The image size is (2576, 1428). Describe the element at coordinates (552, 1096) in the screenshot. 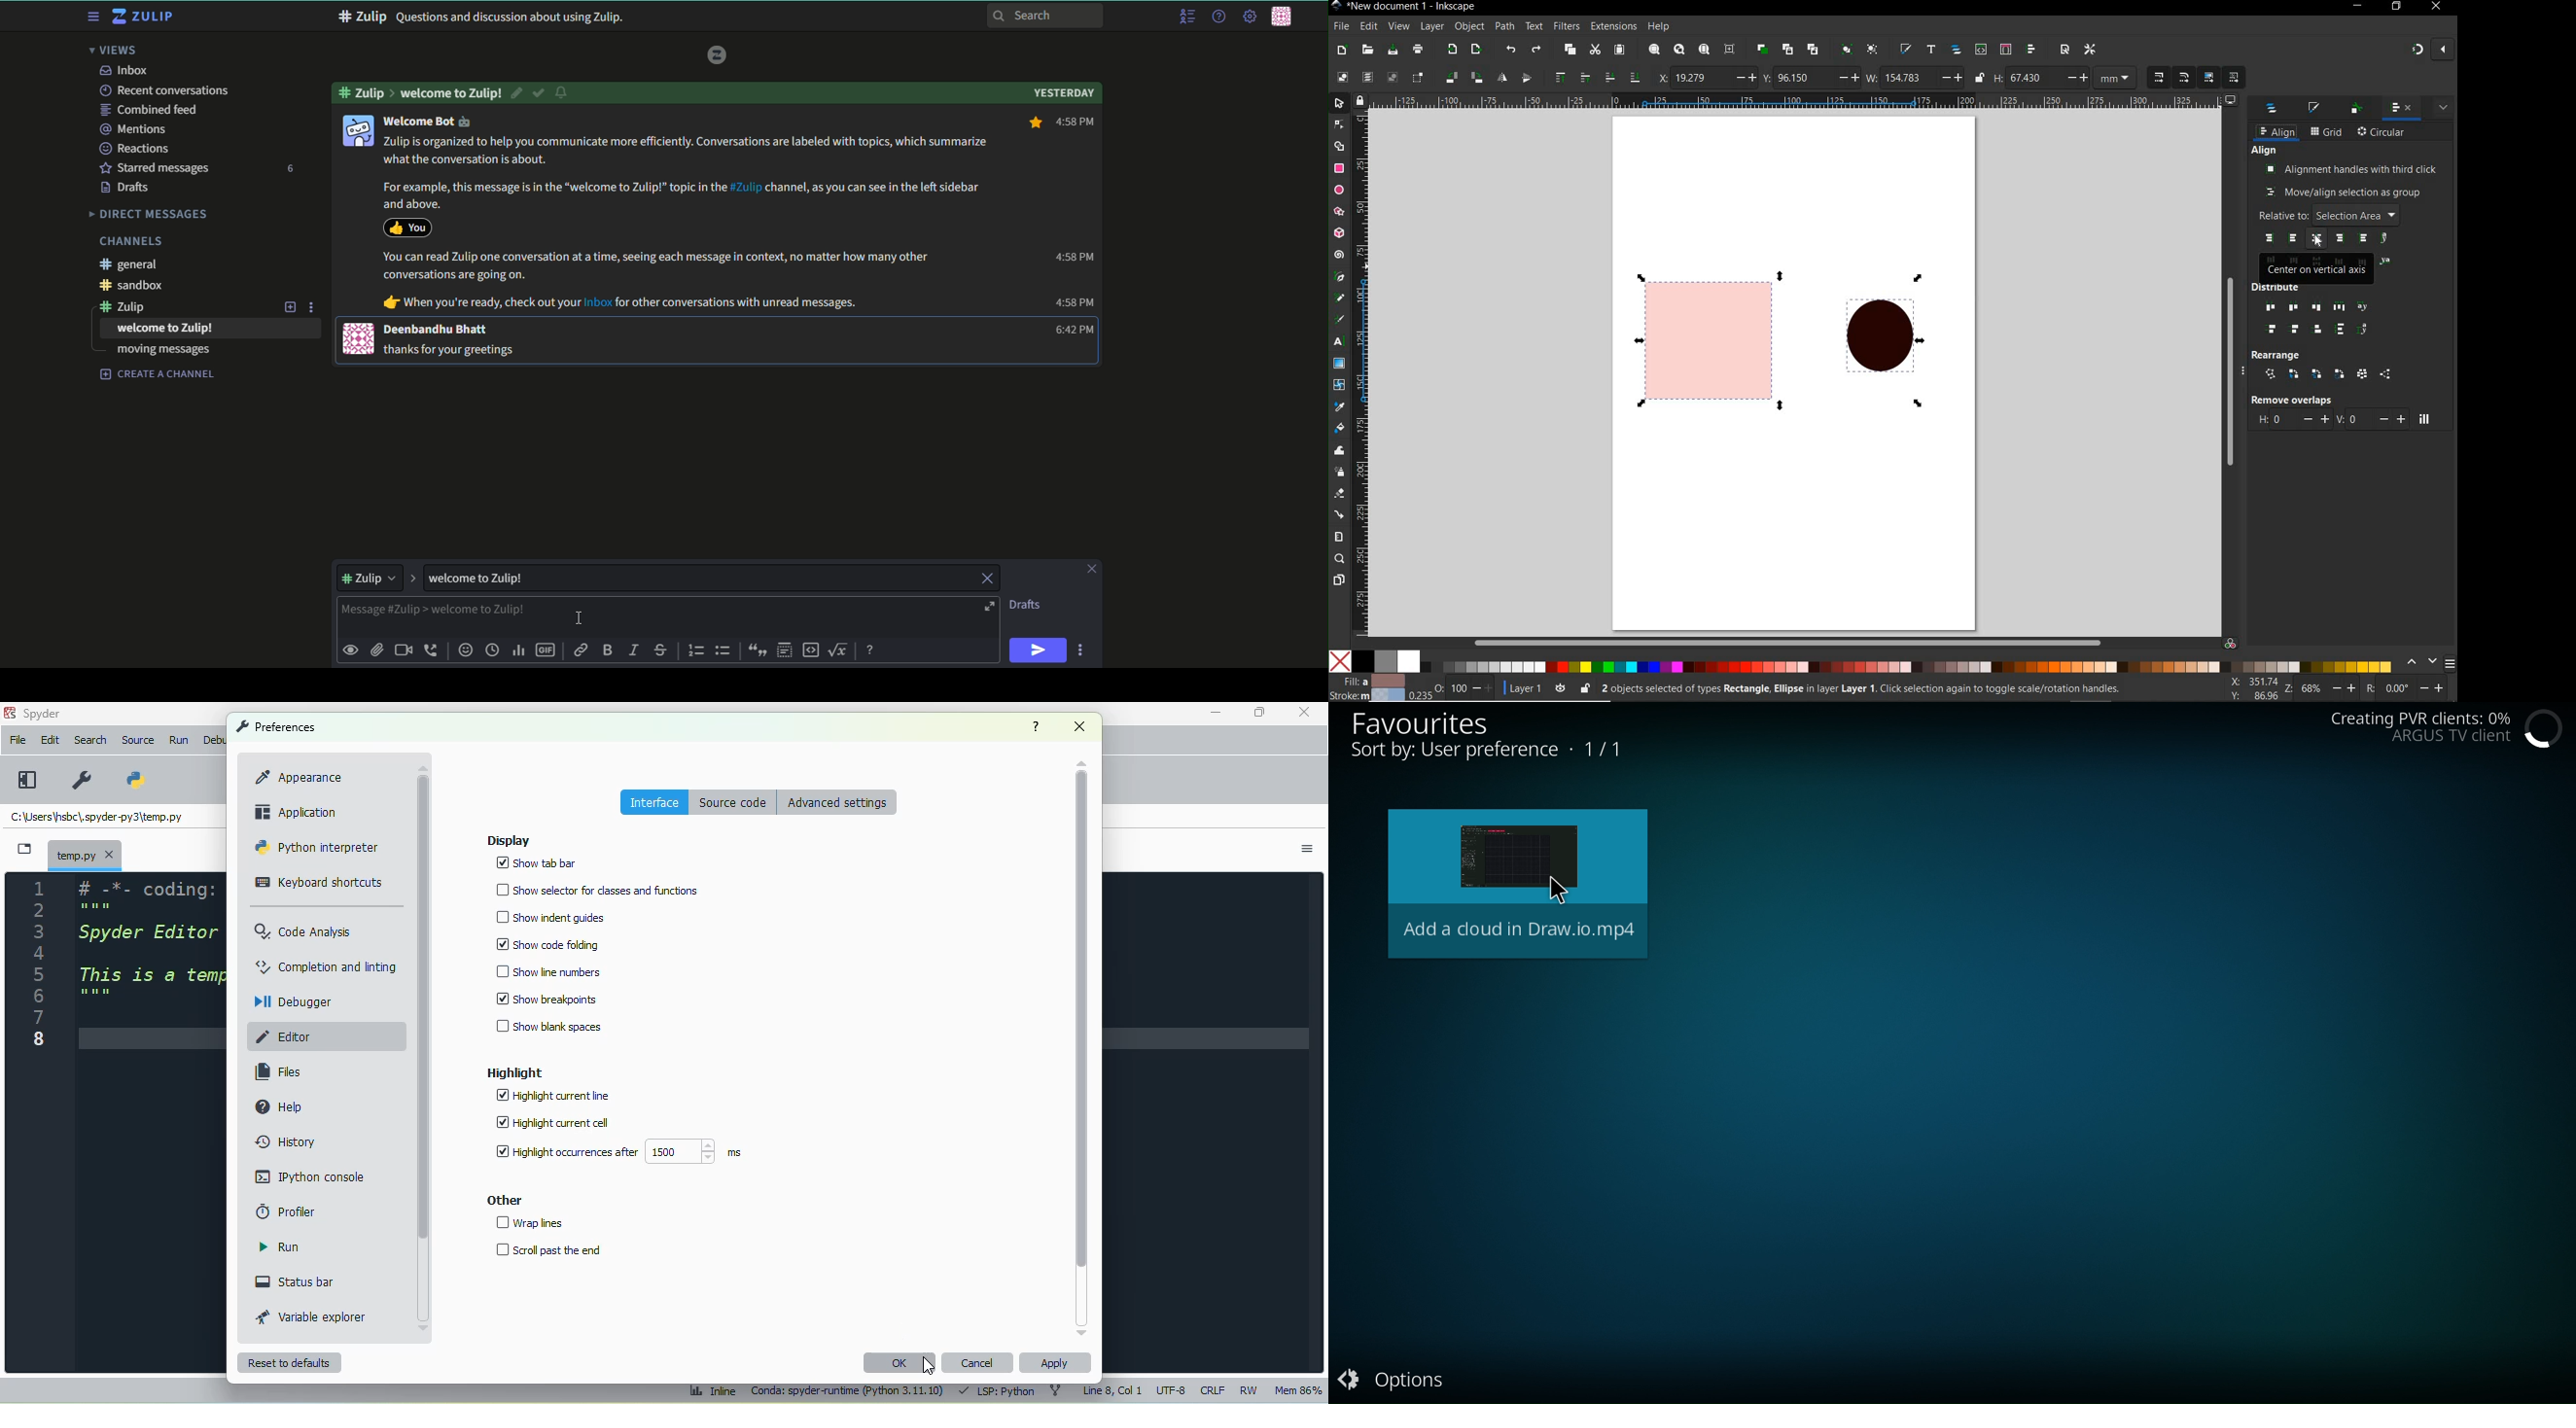

I see `highlight current line` at that location.